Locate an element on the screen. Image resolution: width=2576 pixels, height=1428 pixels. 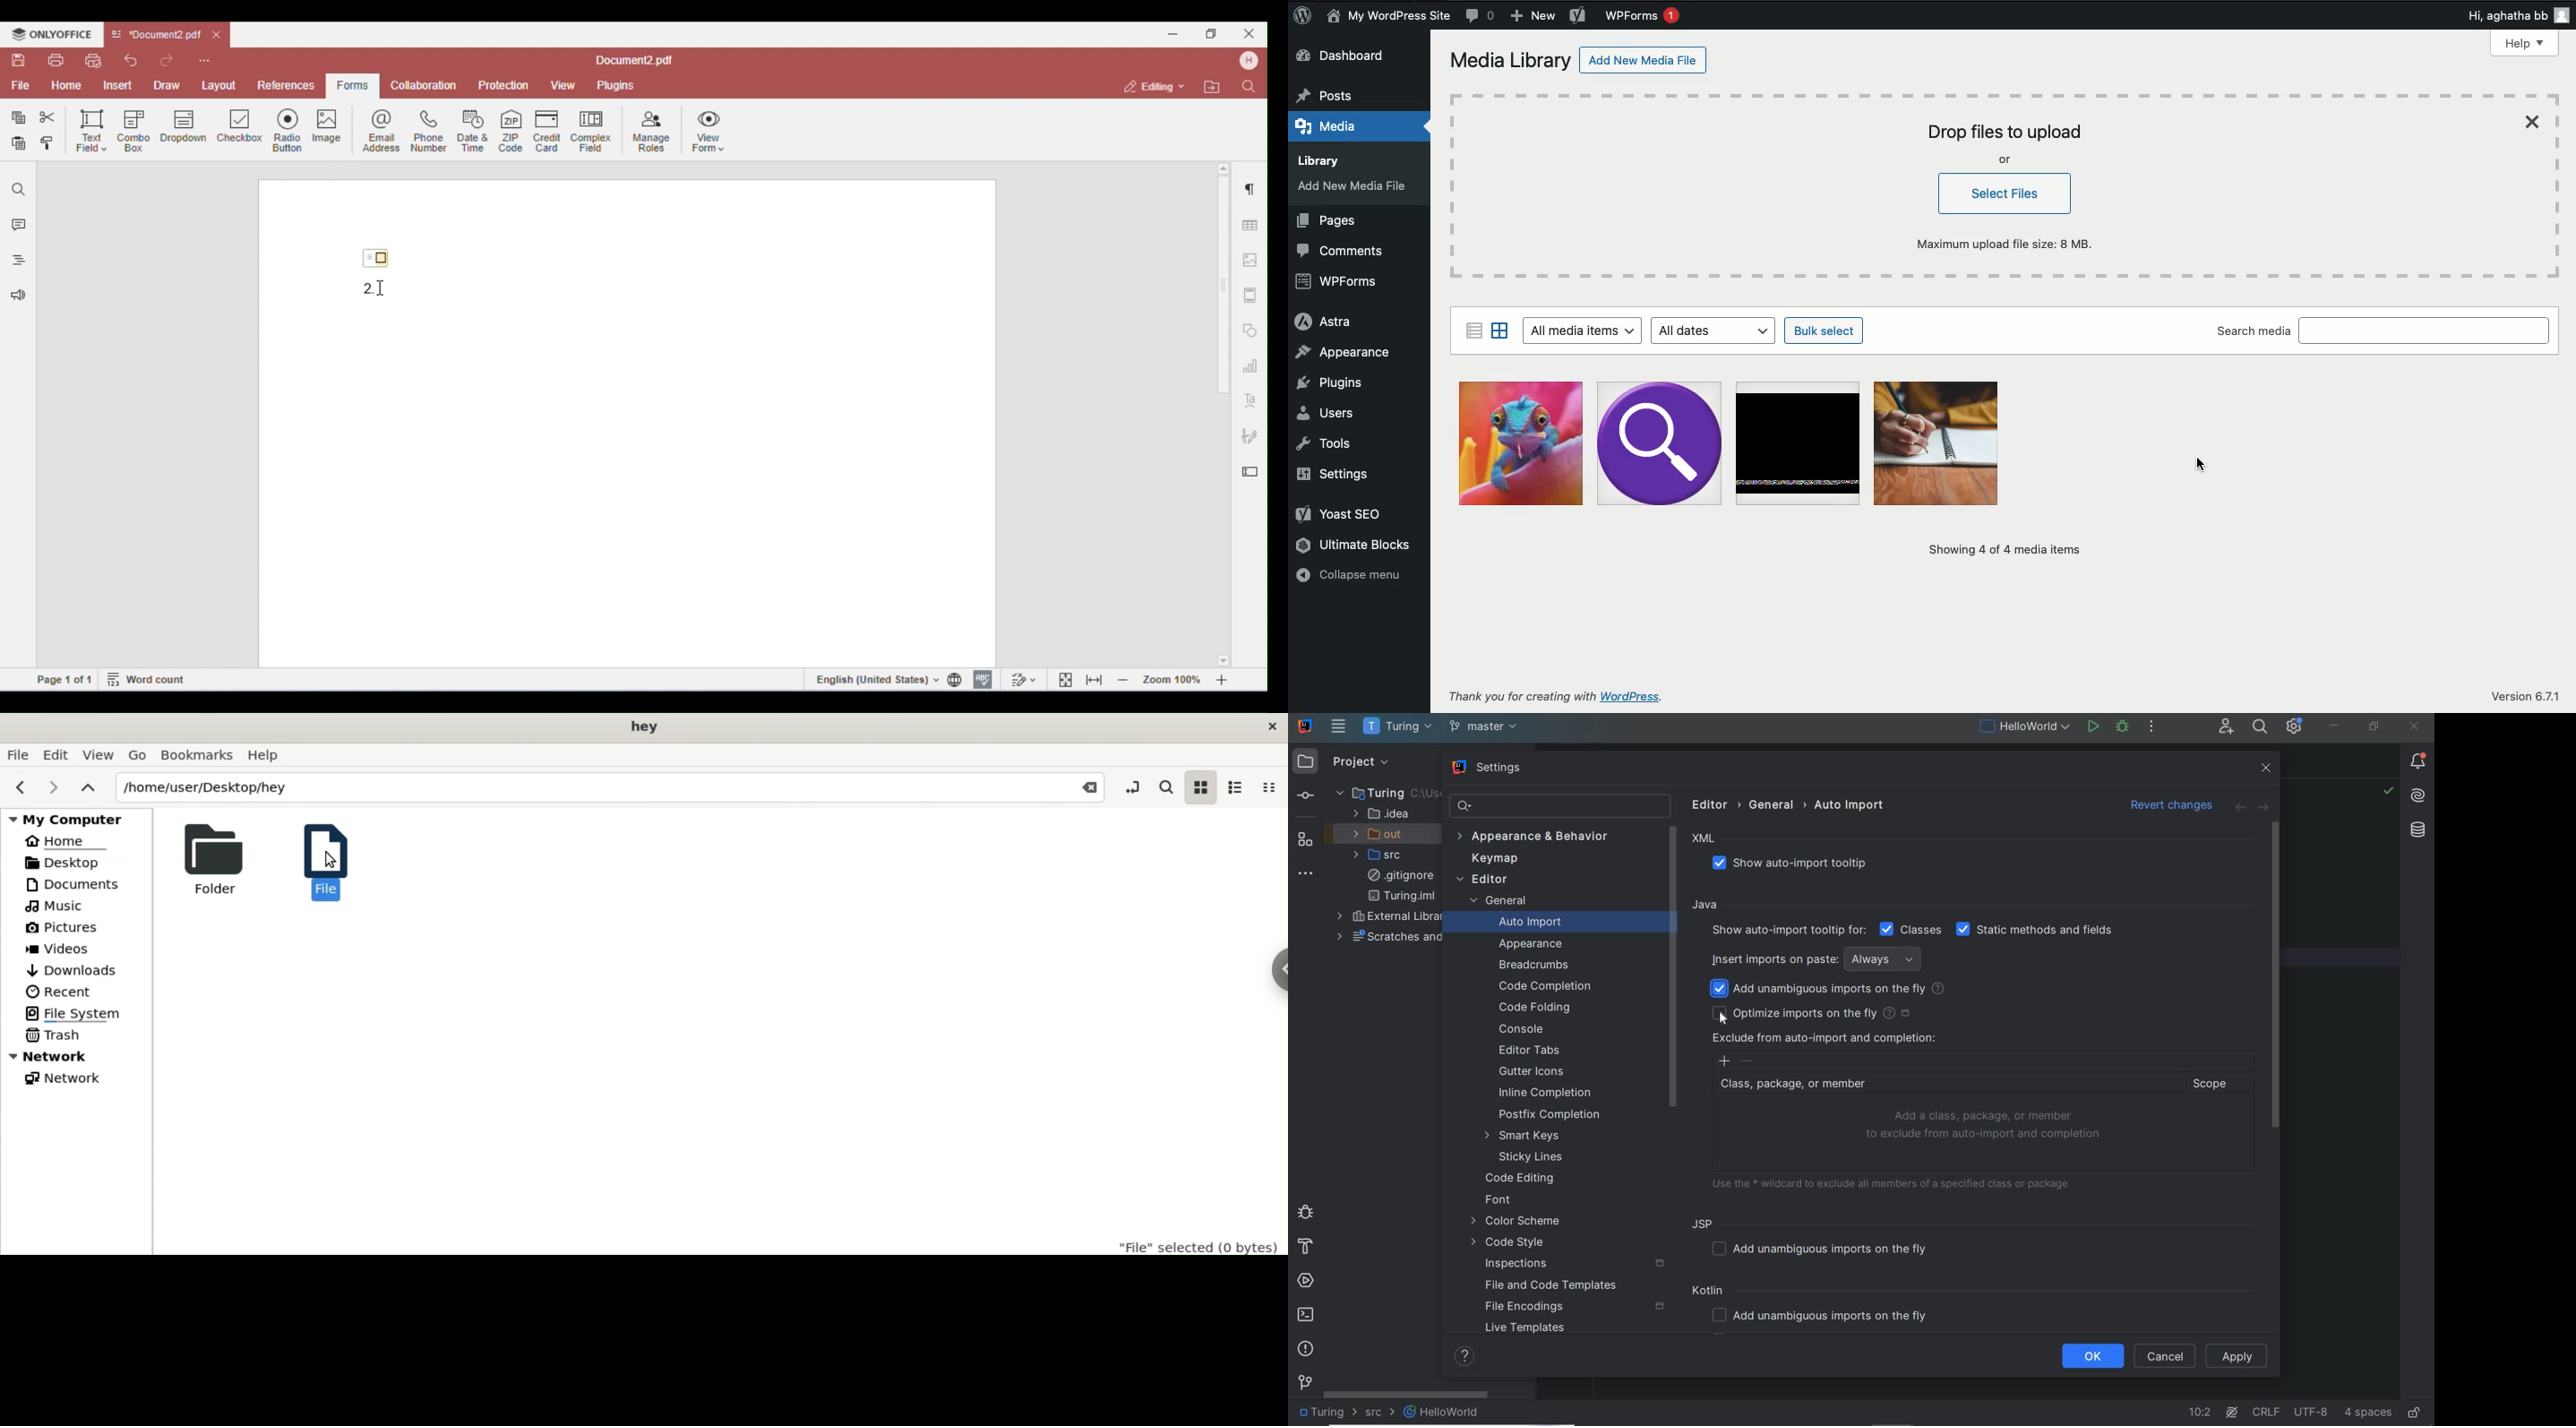
icon view is located at coordinates (1202, 789).